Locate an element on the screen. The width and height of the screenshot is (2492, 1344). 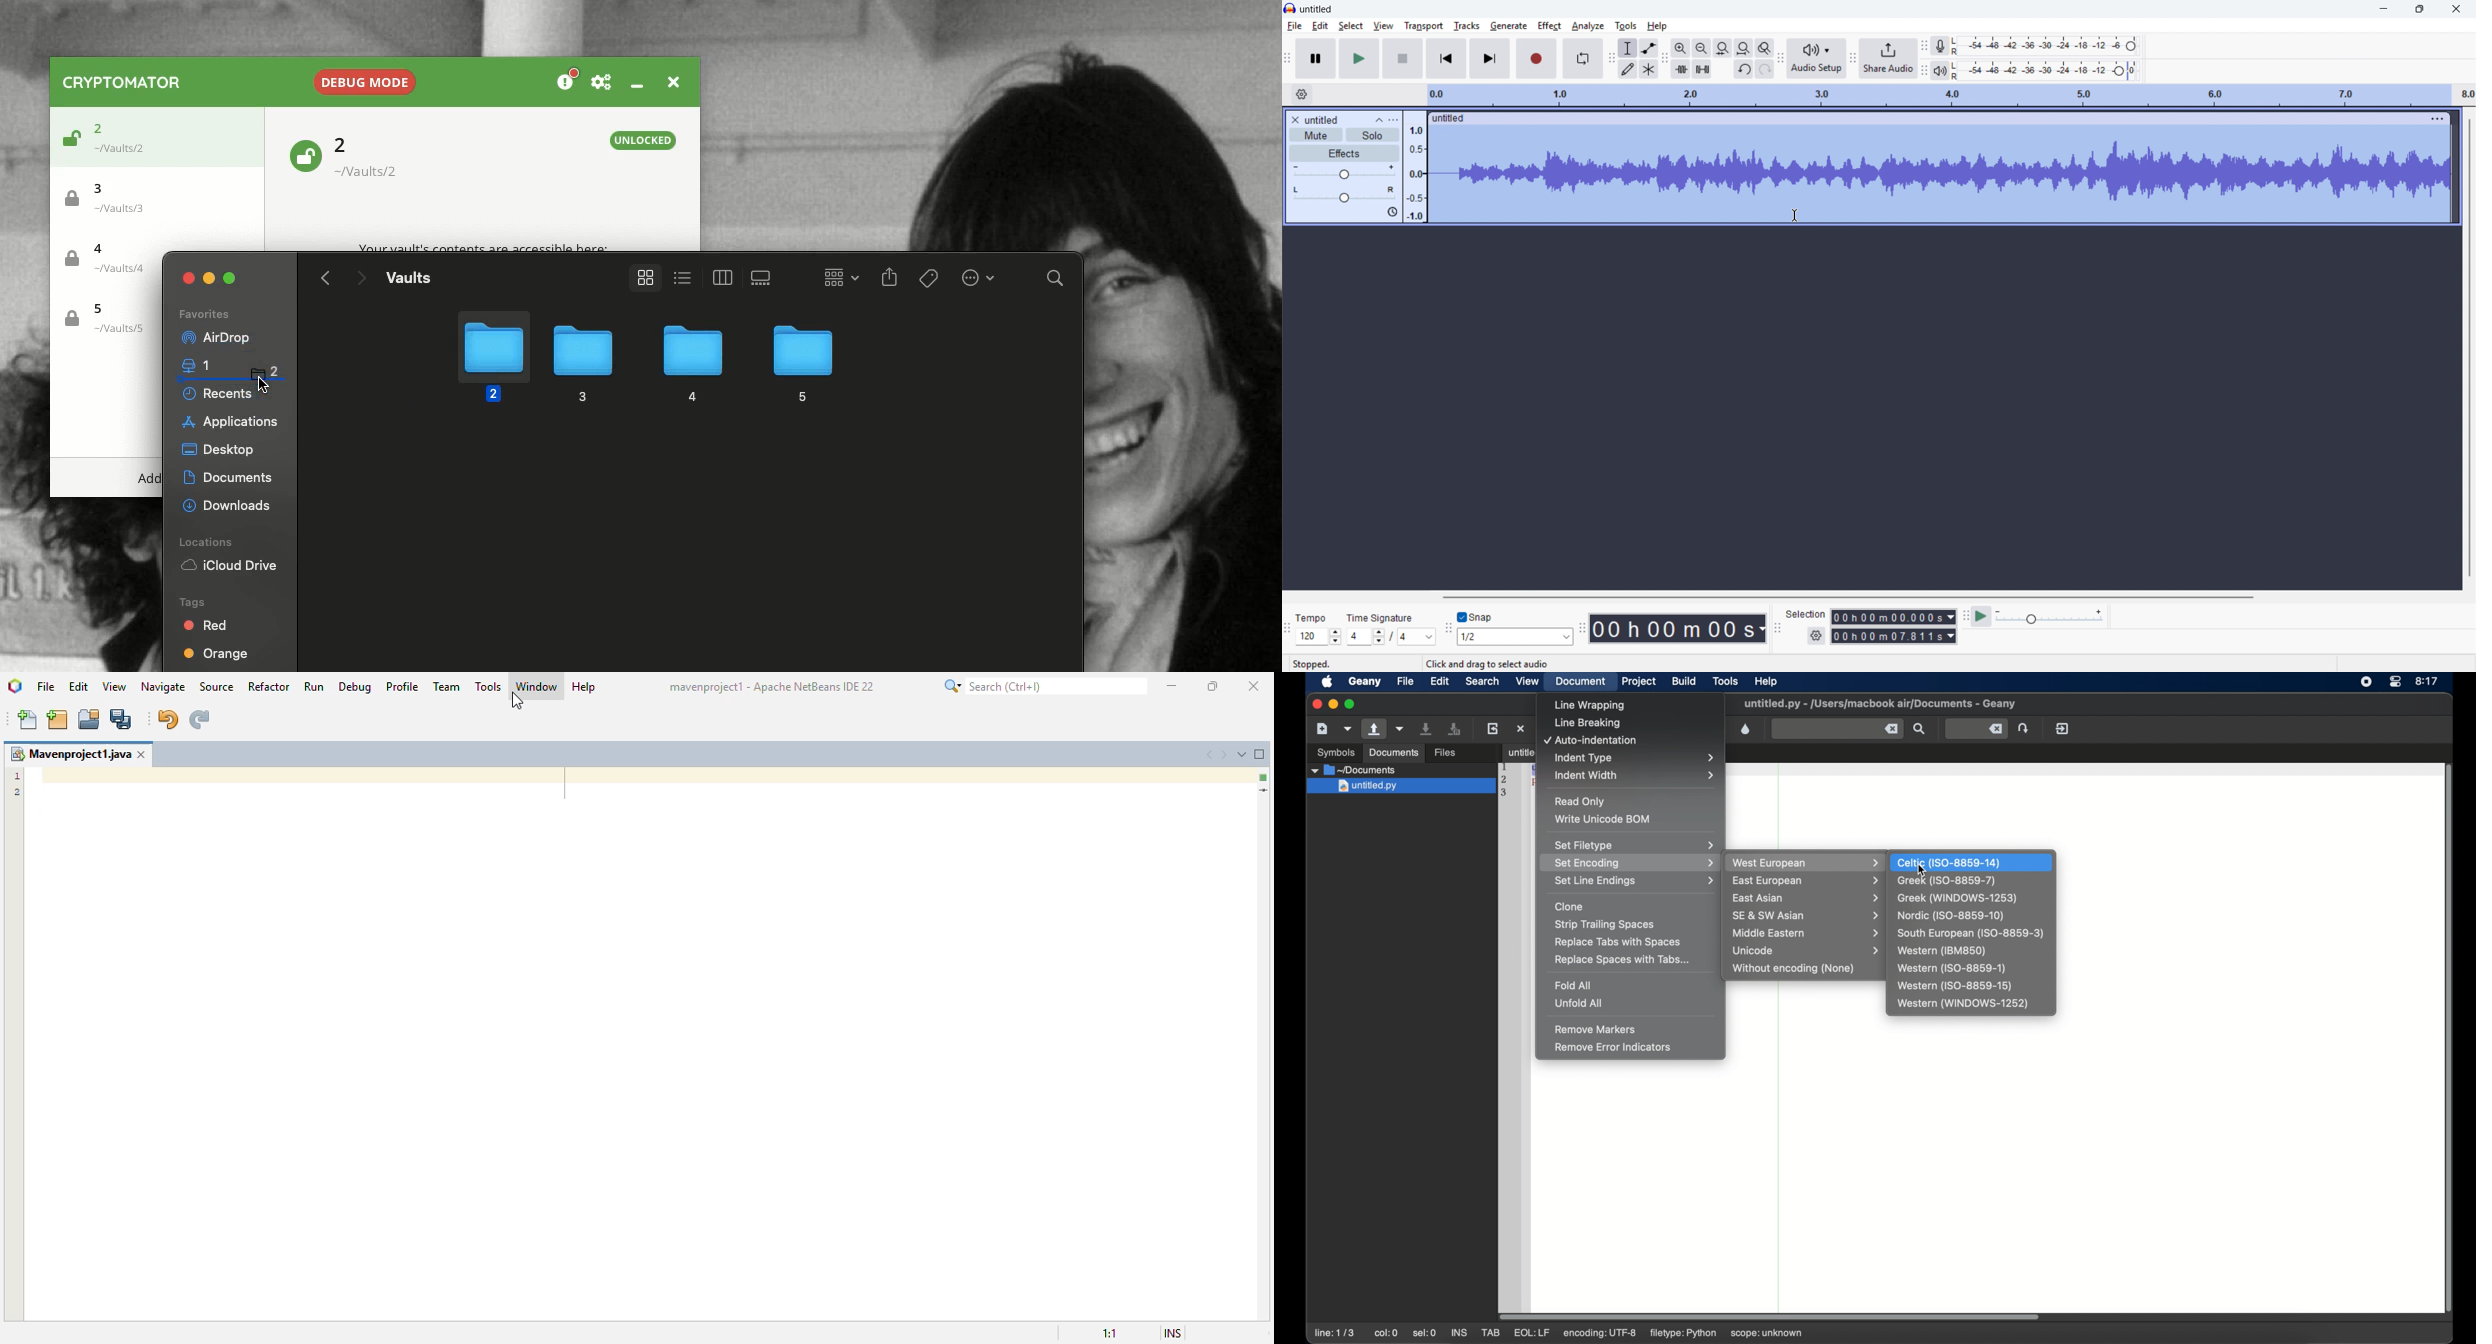
 is located at coordinates (1400, 787).